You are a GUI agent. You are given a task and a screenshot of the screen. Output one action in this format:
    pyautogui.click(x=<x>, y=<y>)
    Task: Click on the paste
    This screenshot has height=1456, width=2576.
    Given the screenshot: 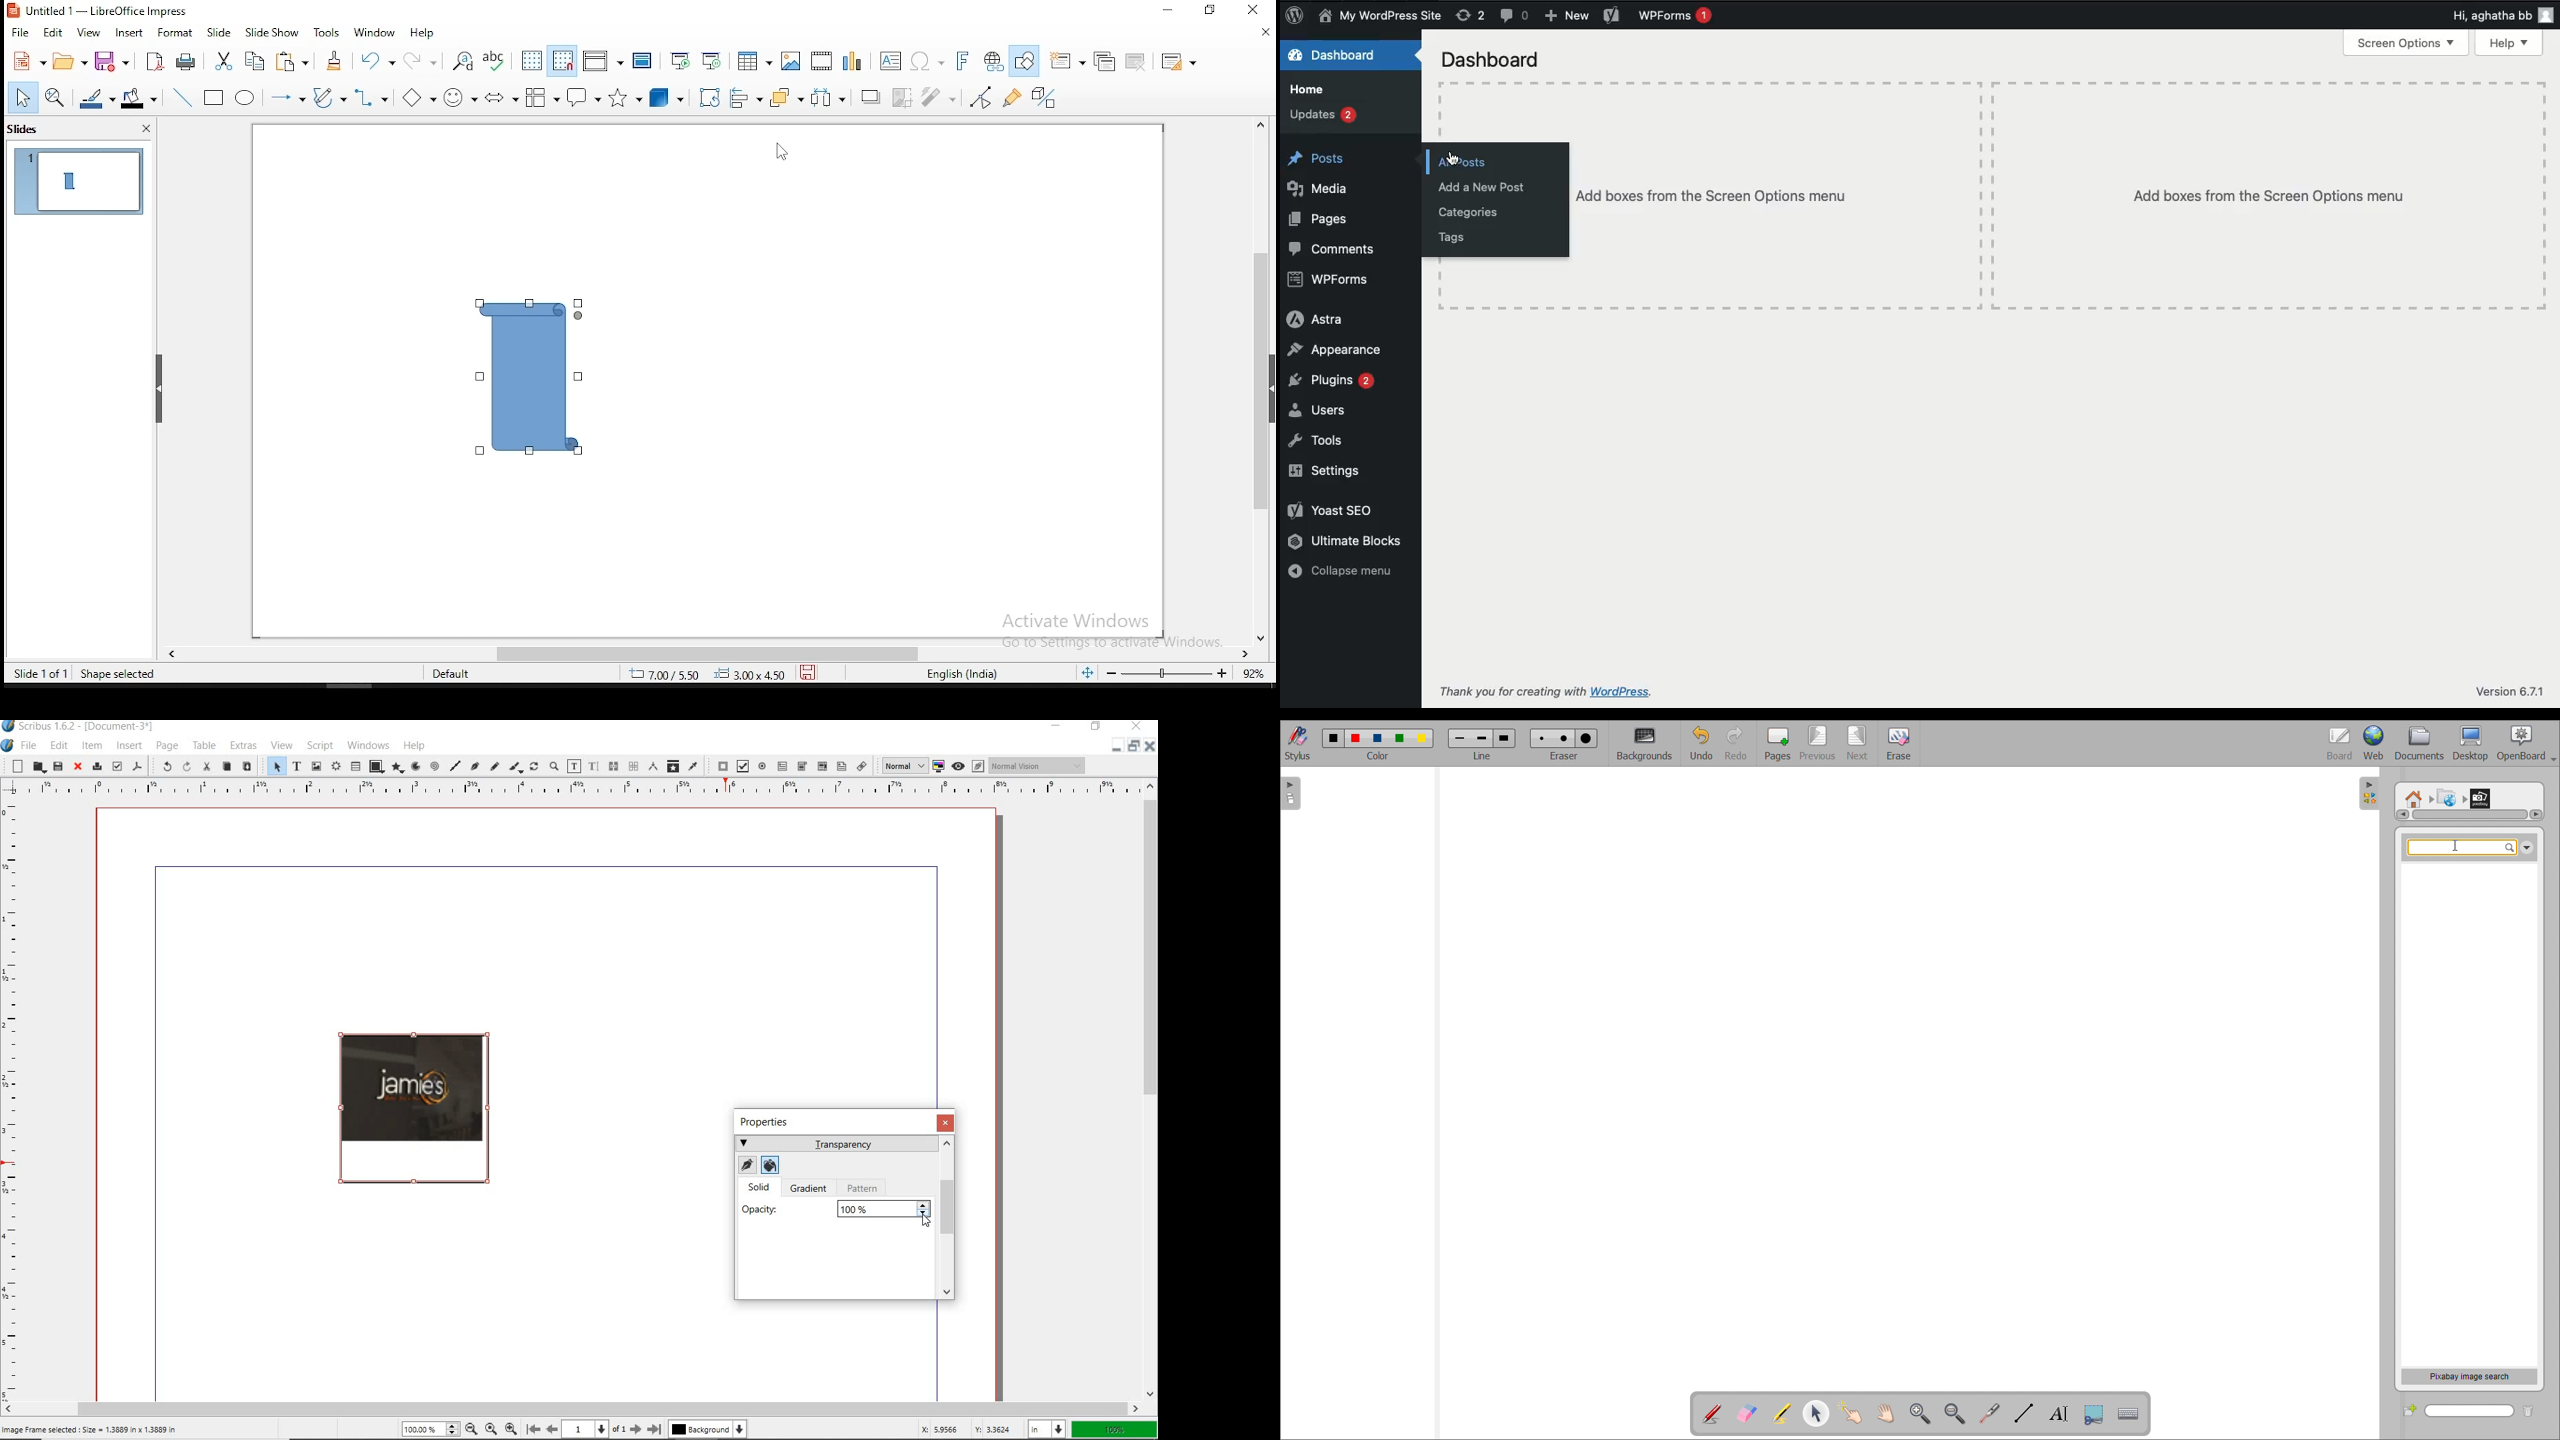 What is the action you would take?
    pyautogui.click(x=295, y=62)
    